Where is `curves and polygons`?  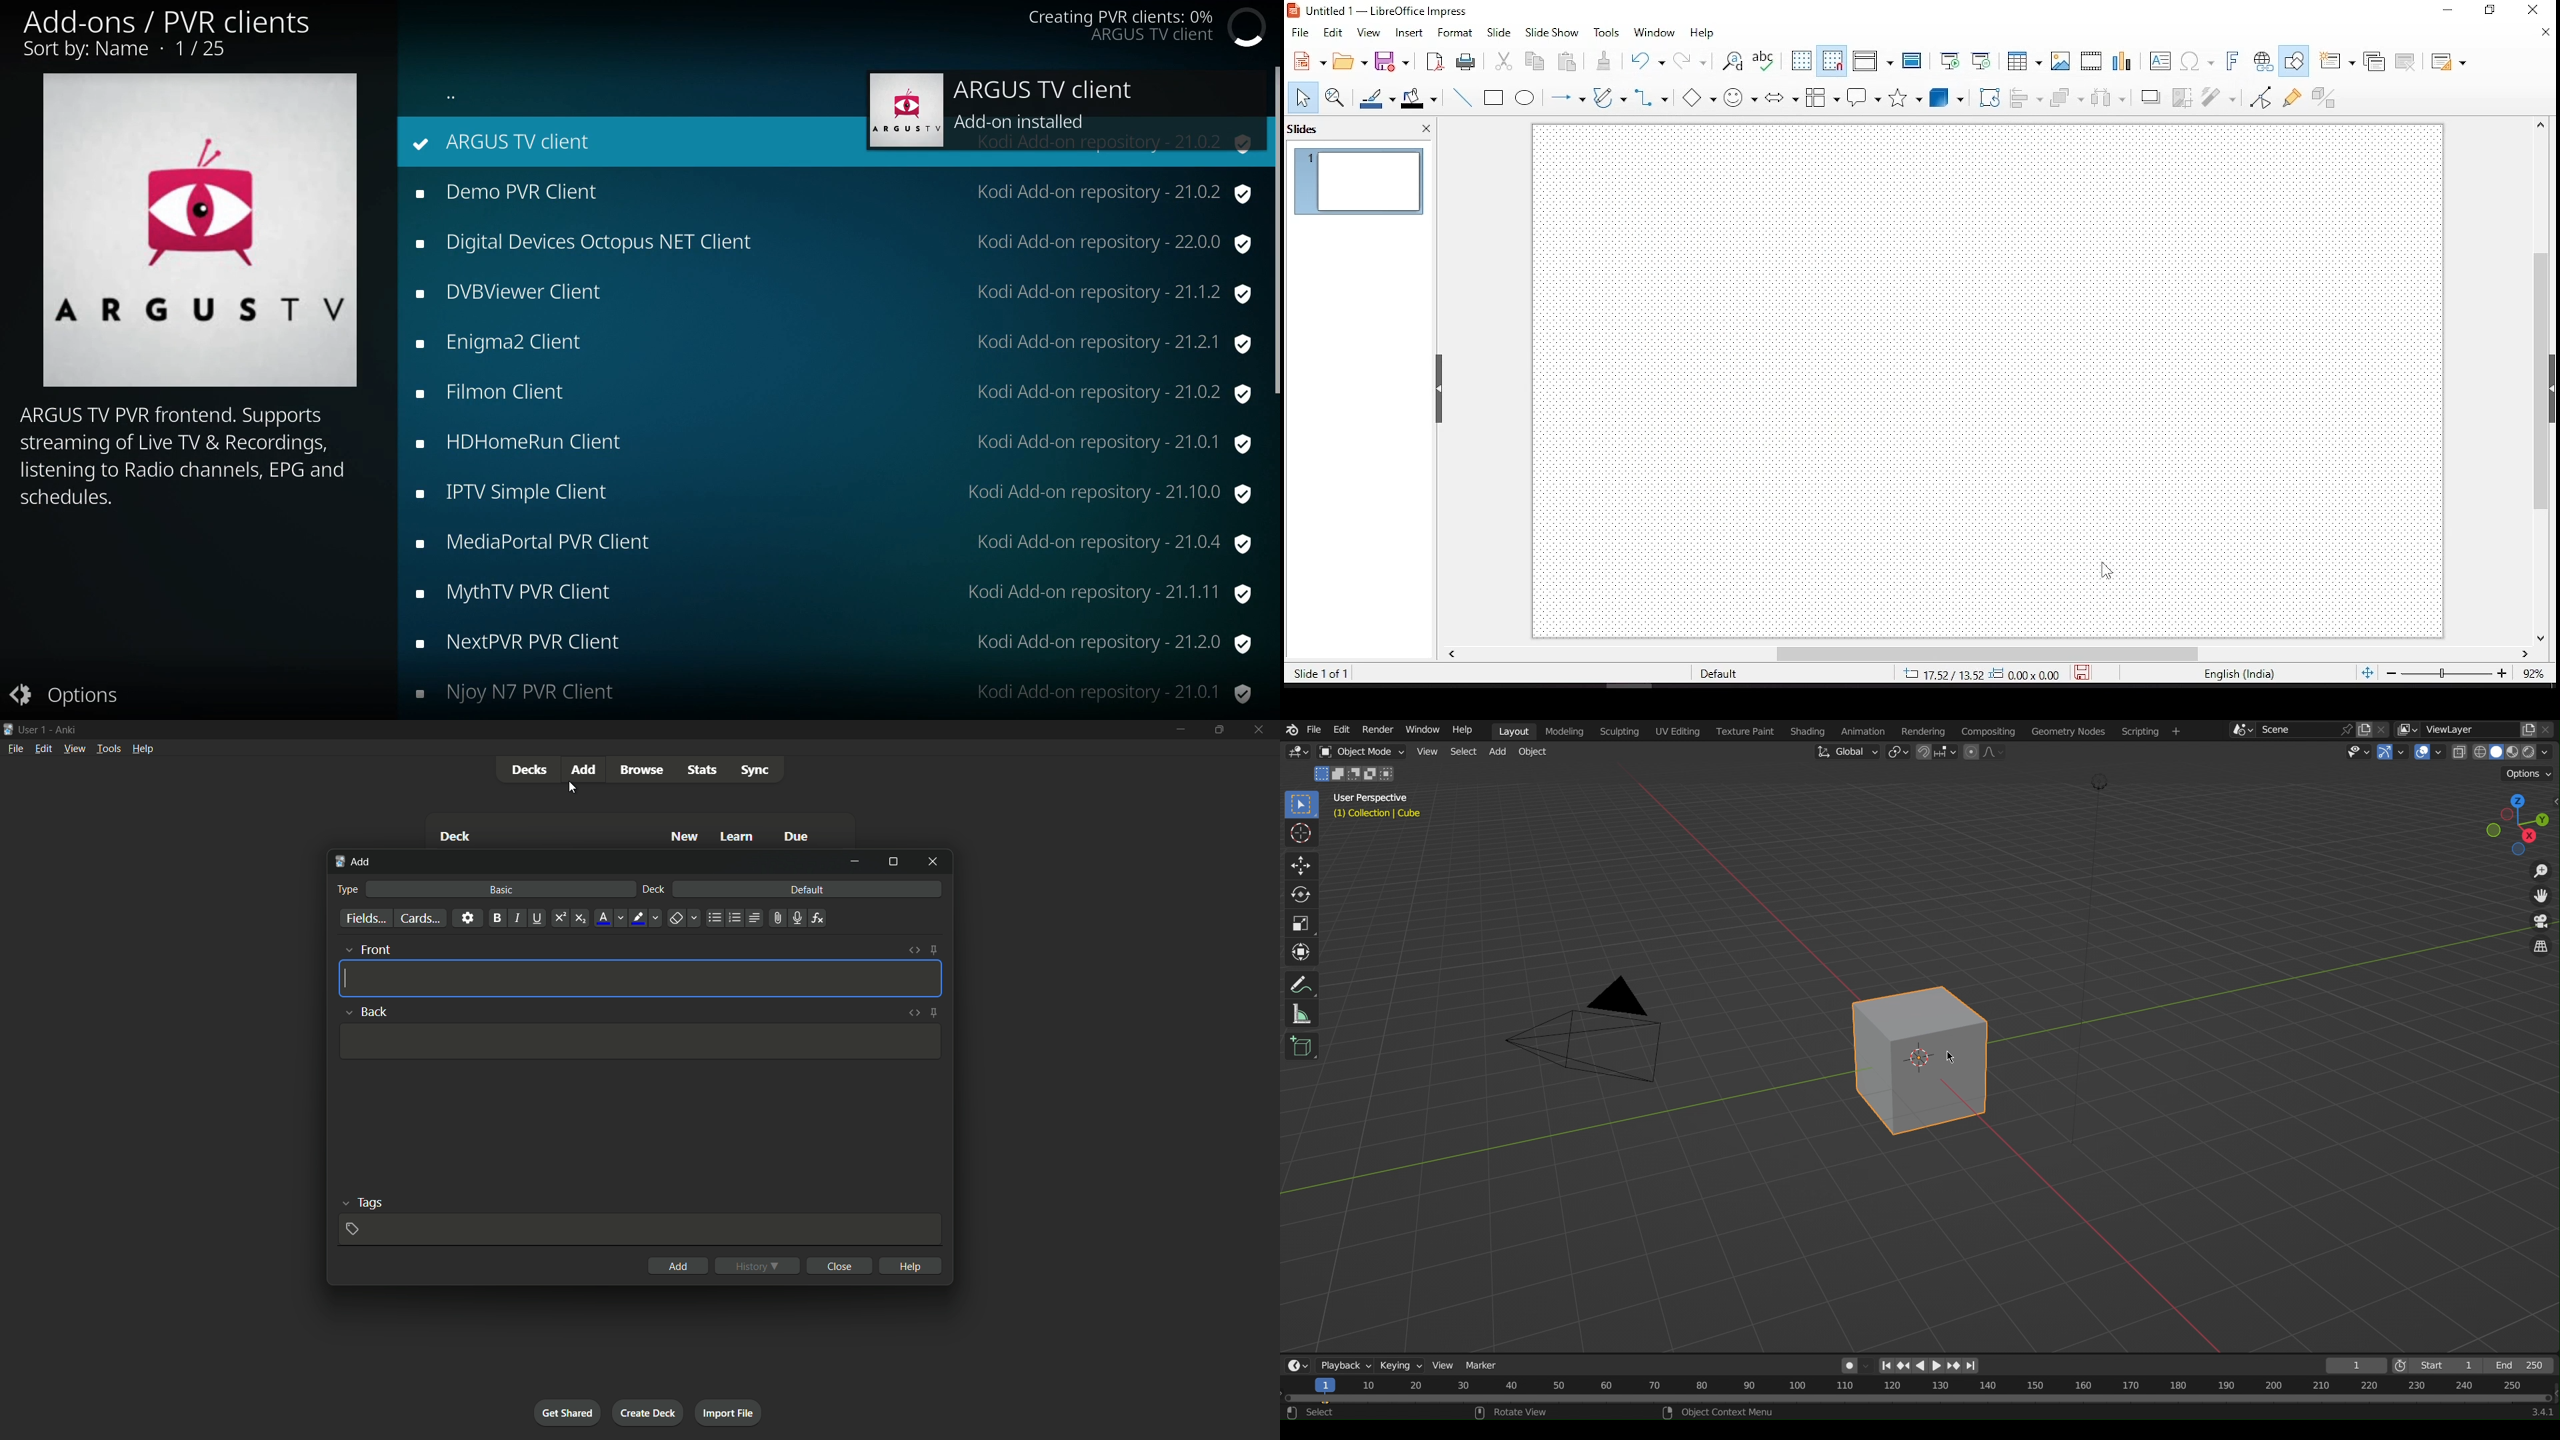 curves and polygons is located at coordinates (1606, 94).